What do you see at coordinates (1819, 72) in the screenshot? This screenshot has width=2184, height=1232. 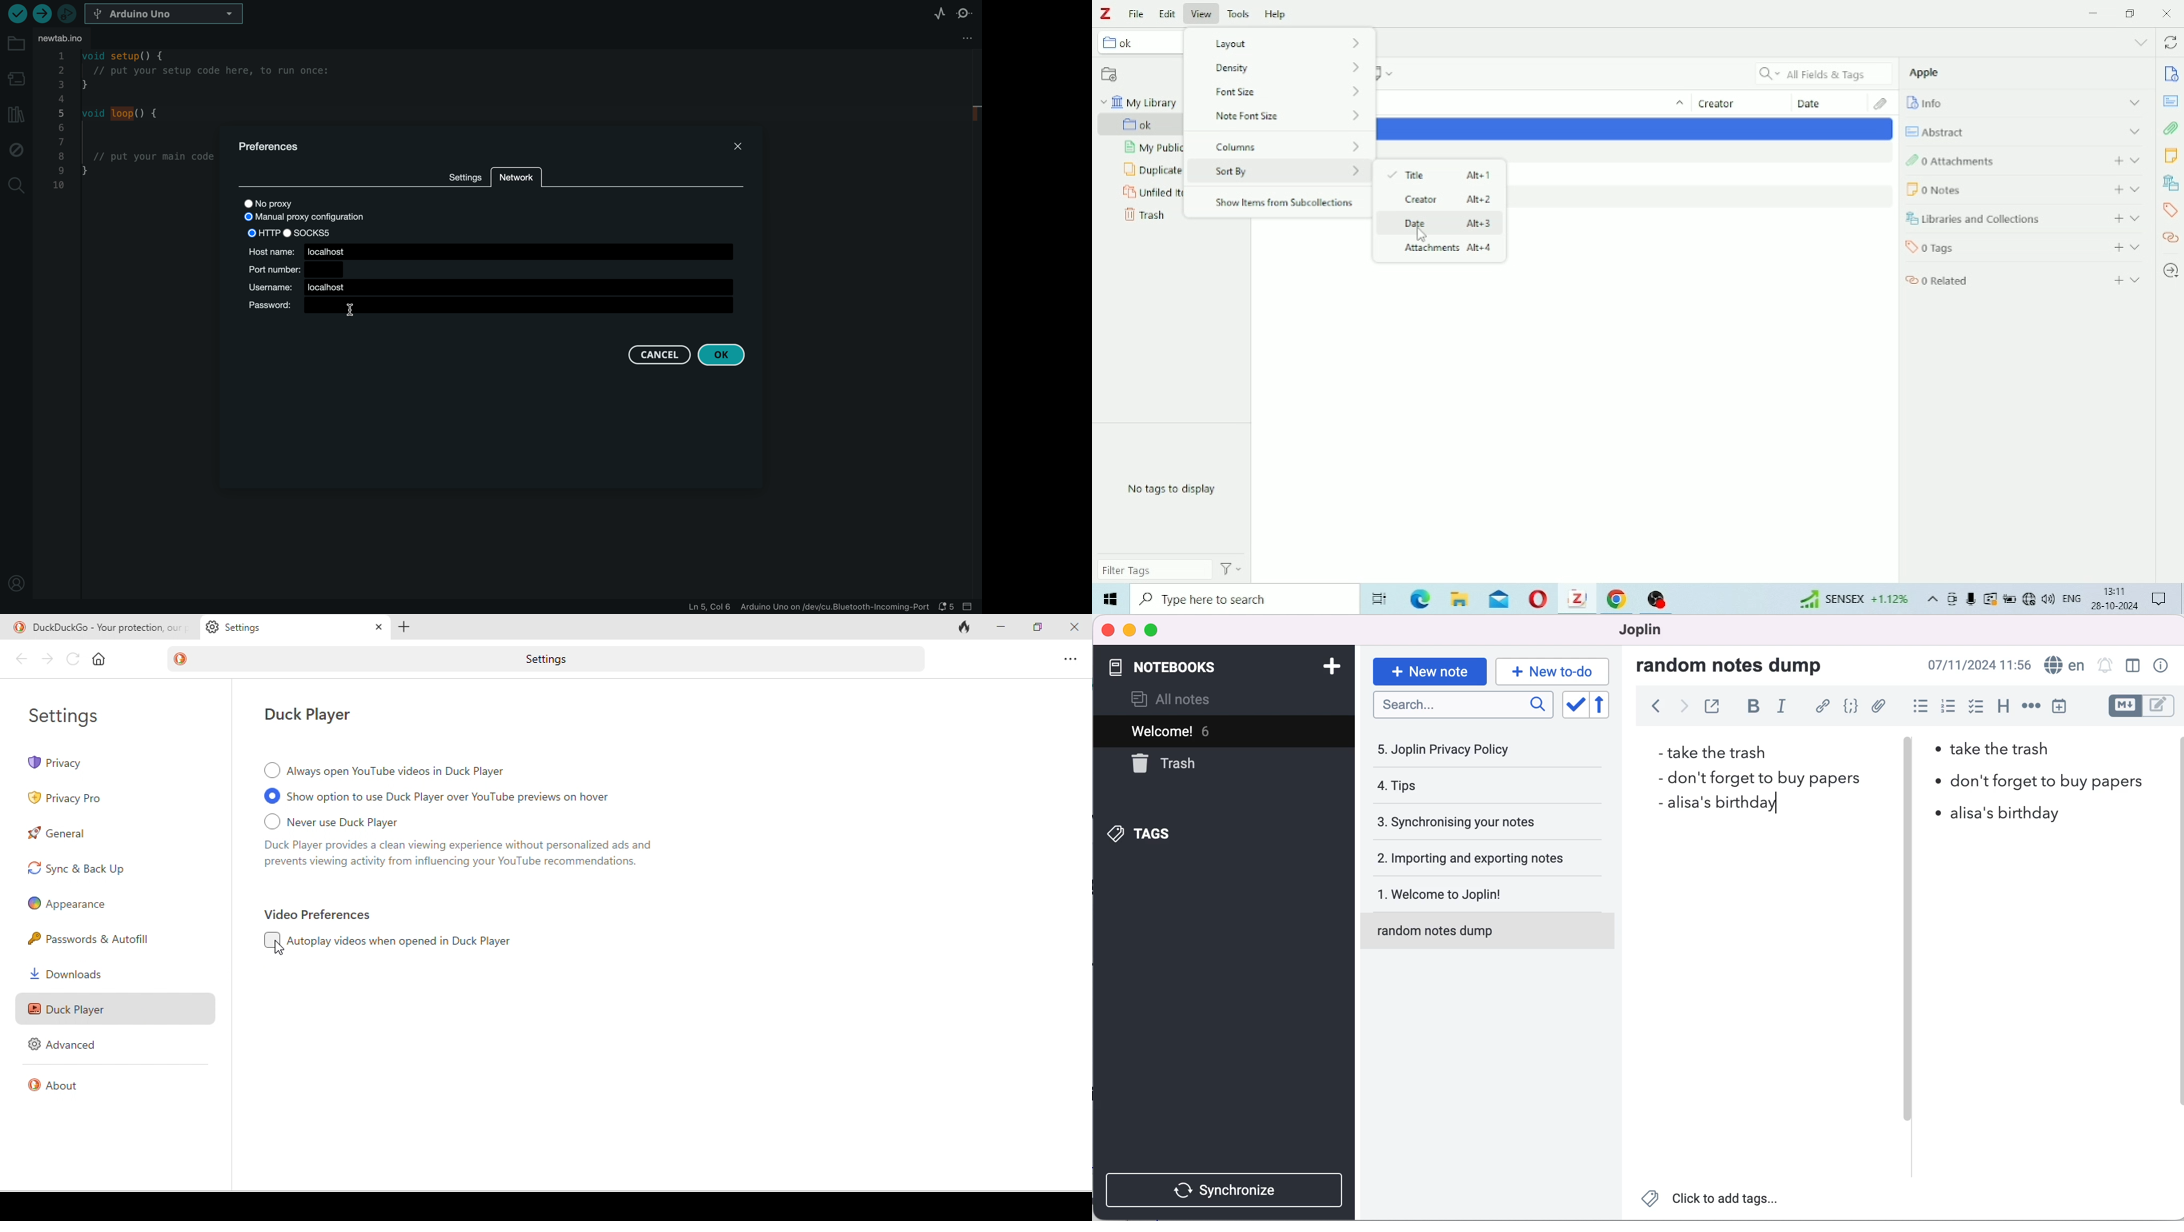 I see `Search All Fields & Tags` at bounding box center [1819, 72].